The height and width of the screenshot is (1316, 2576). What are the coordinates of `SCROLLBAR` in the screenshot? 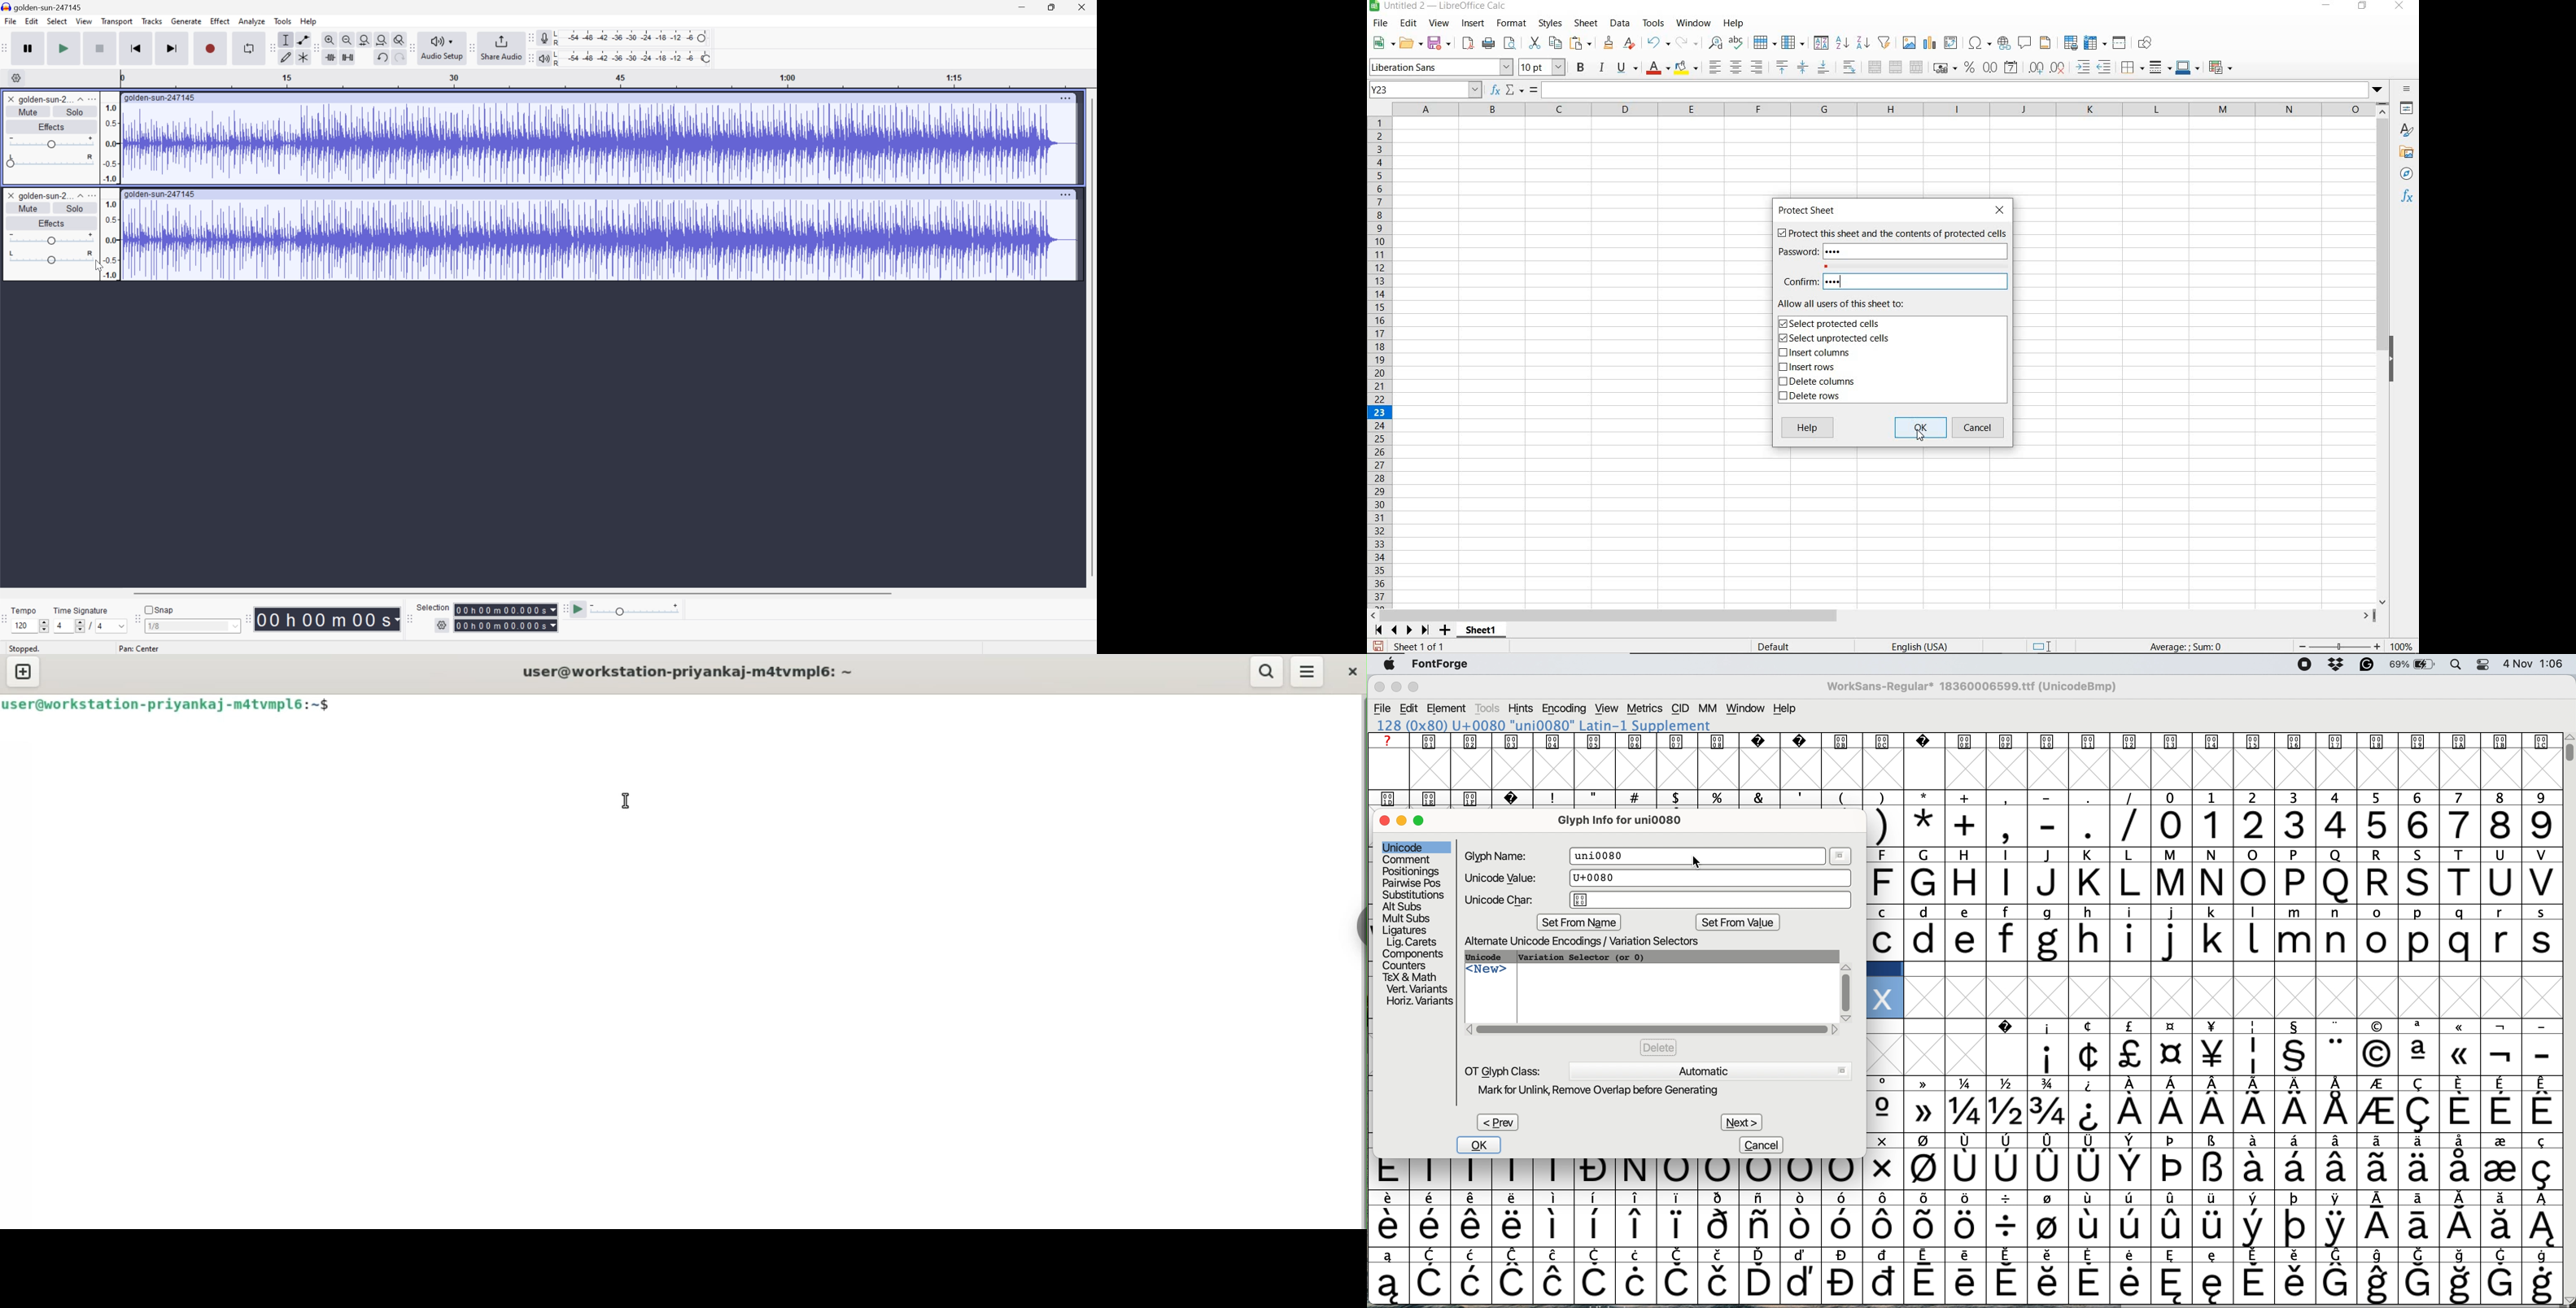 It's located at (2383, 354).